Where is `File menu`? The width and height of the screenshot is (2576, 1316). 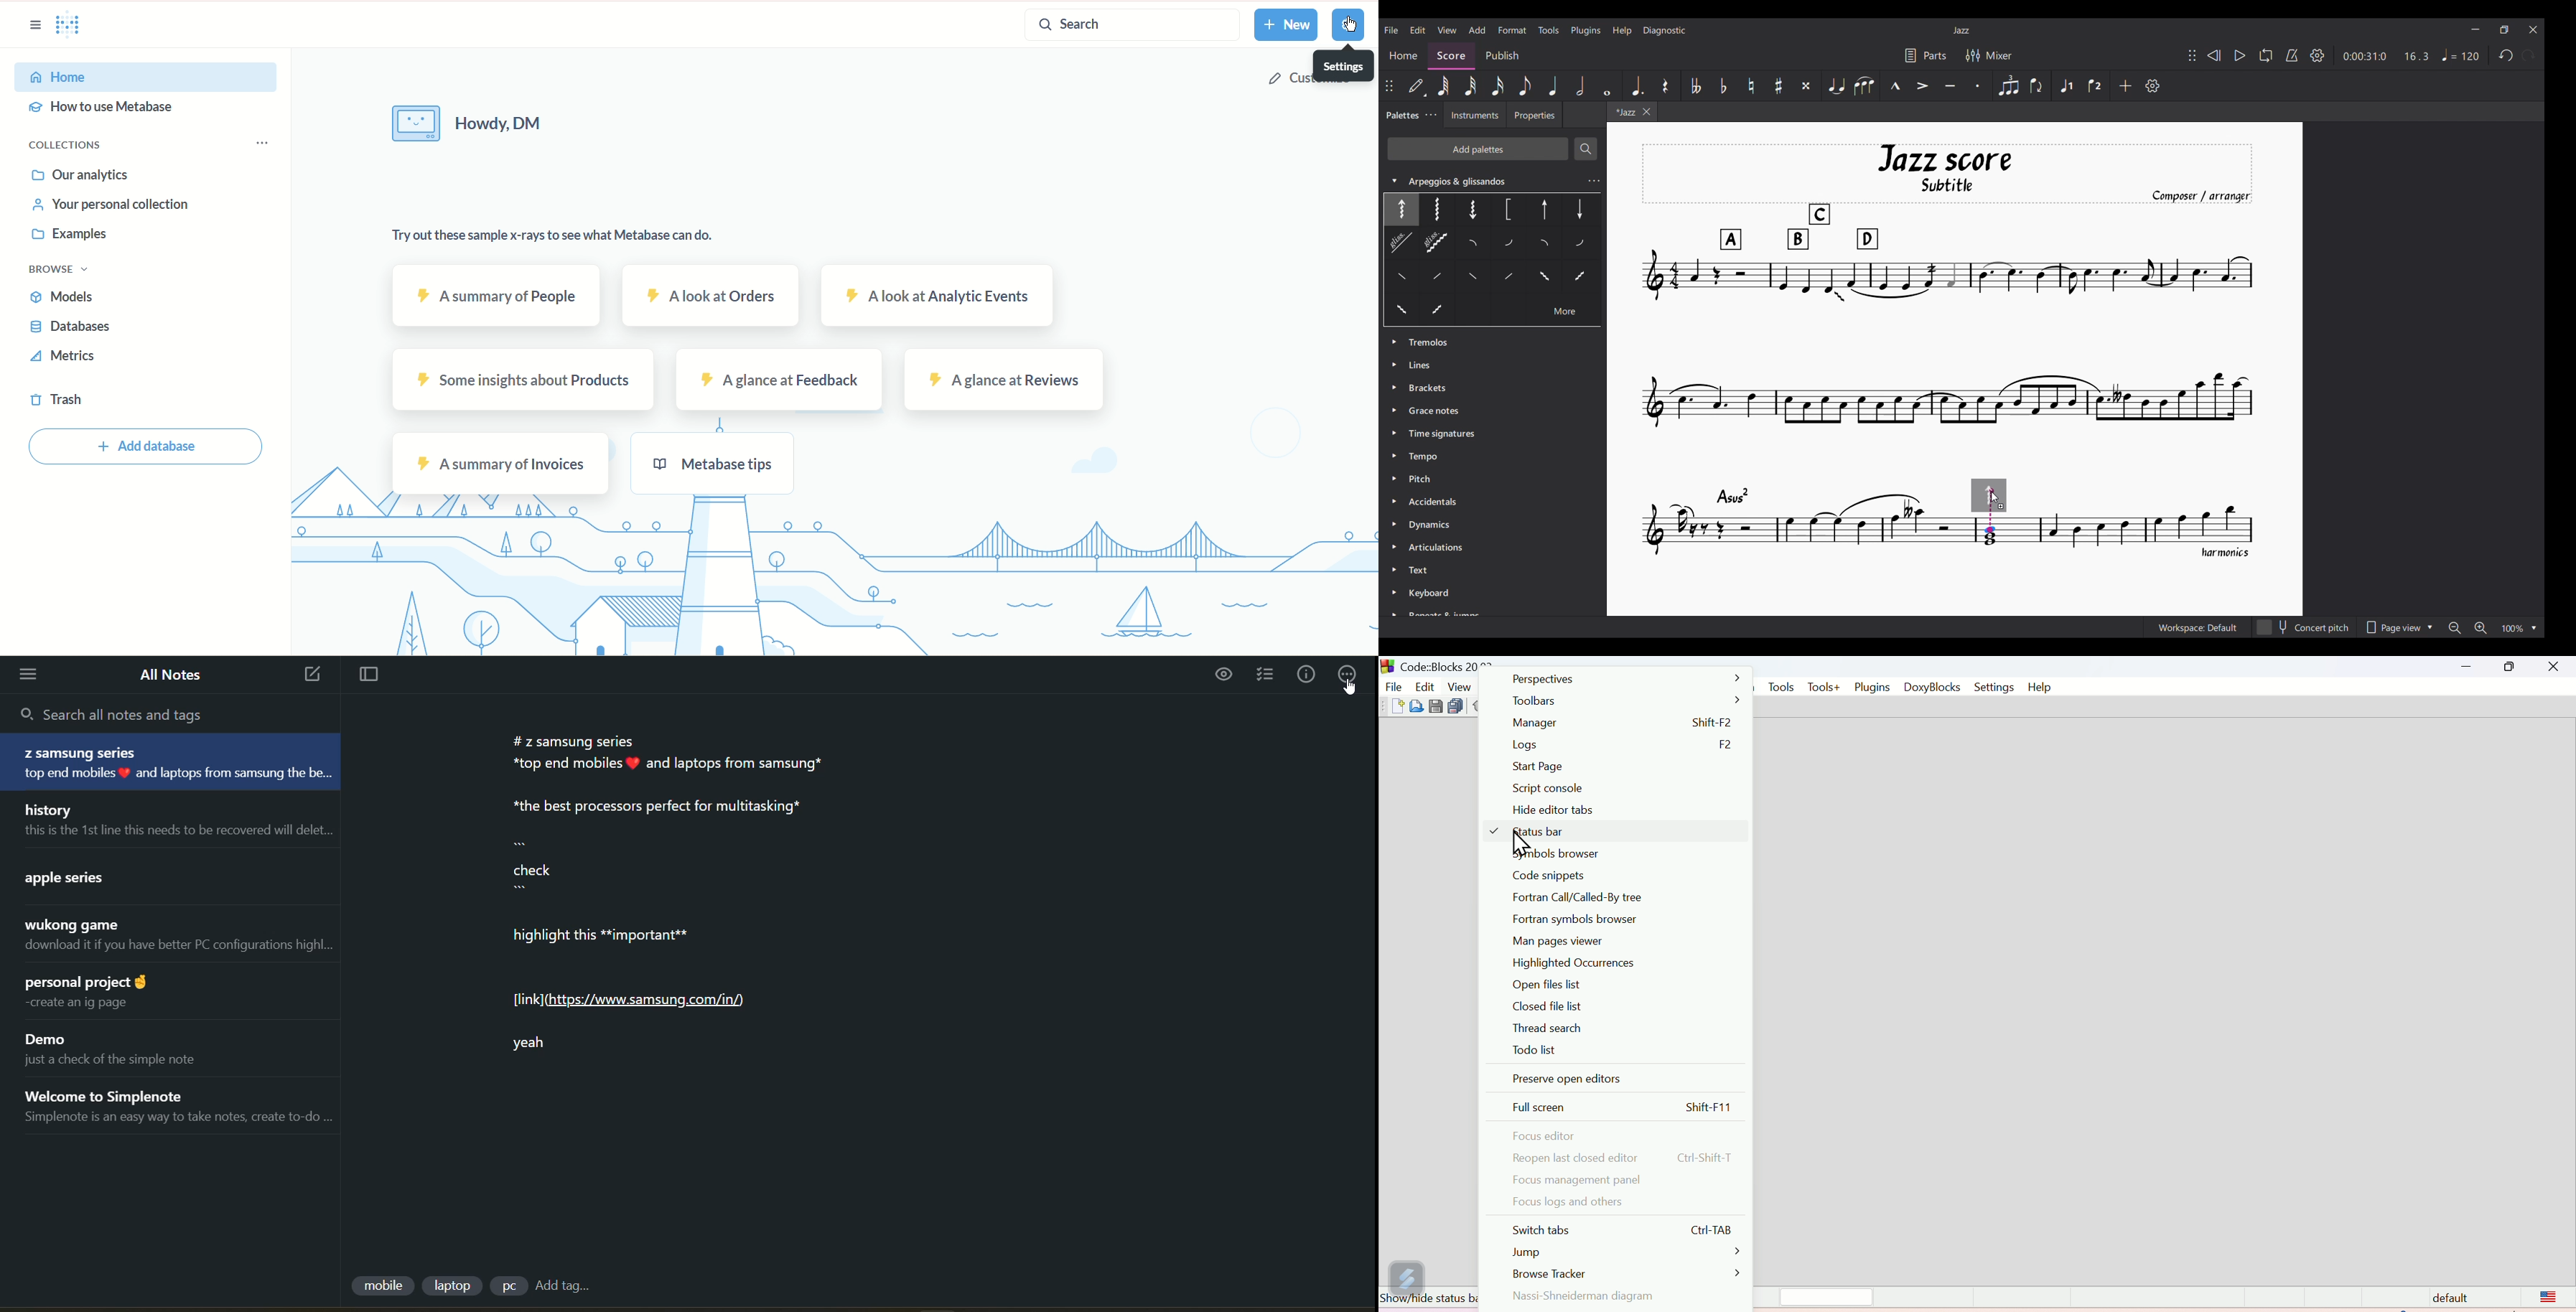 File menu is located at coordinates (1391, 30).